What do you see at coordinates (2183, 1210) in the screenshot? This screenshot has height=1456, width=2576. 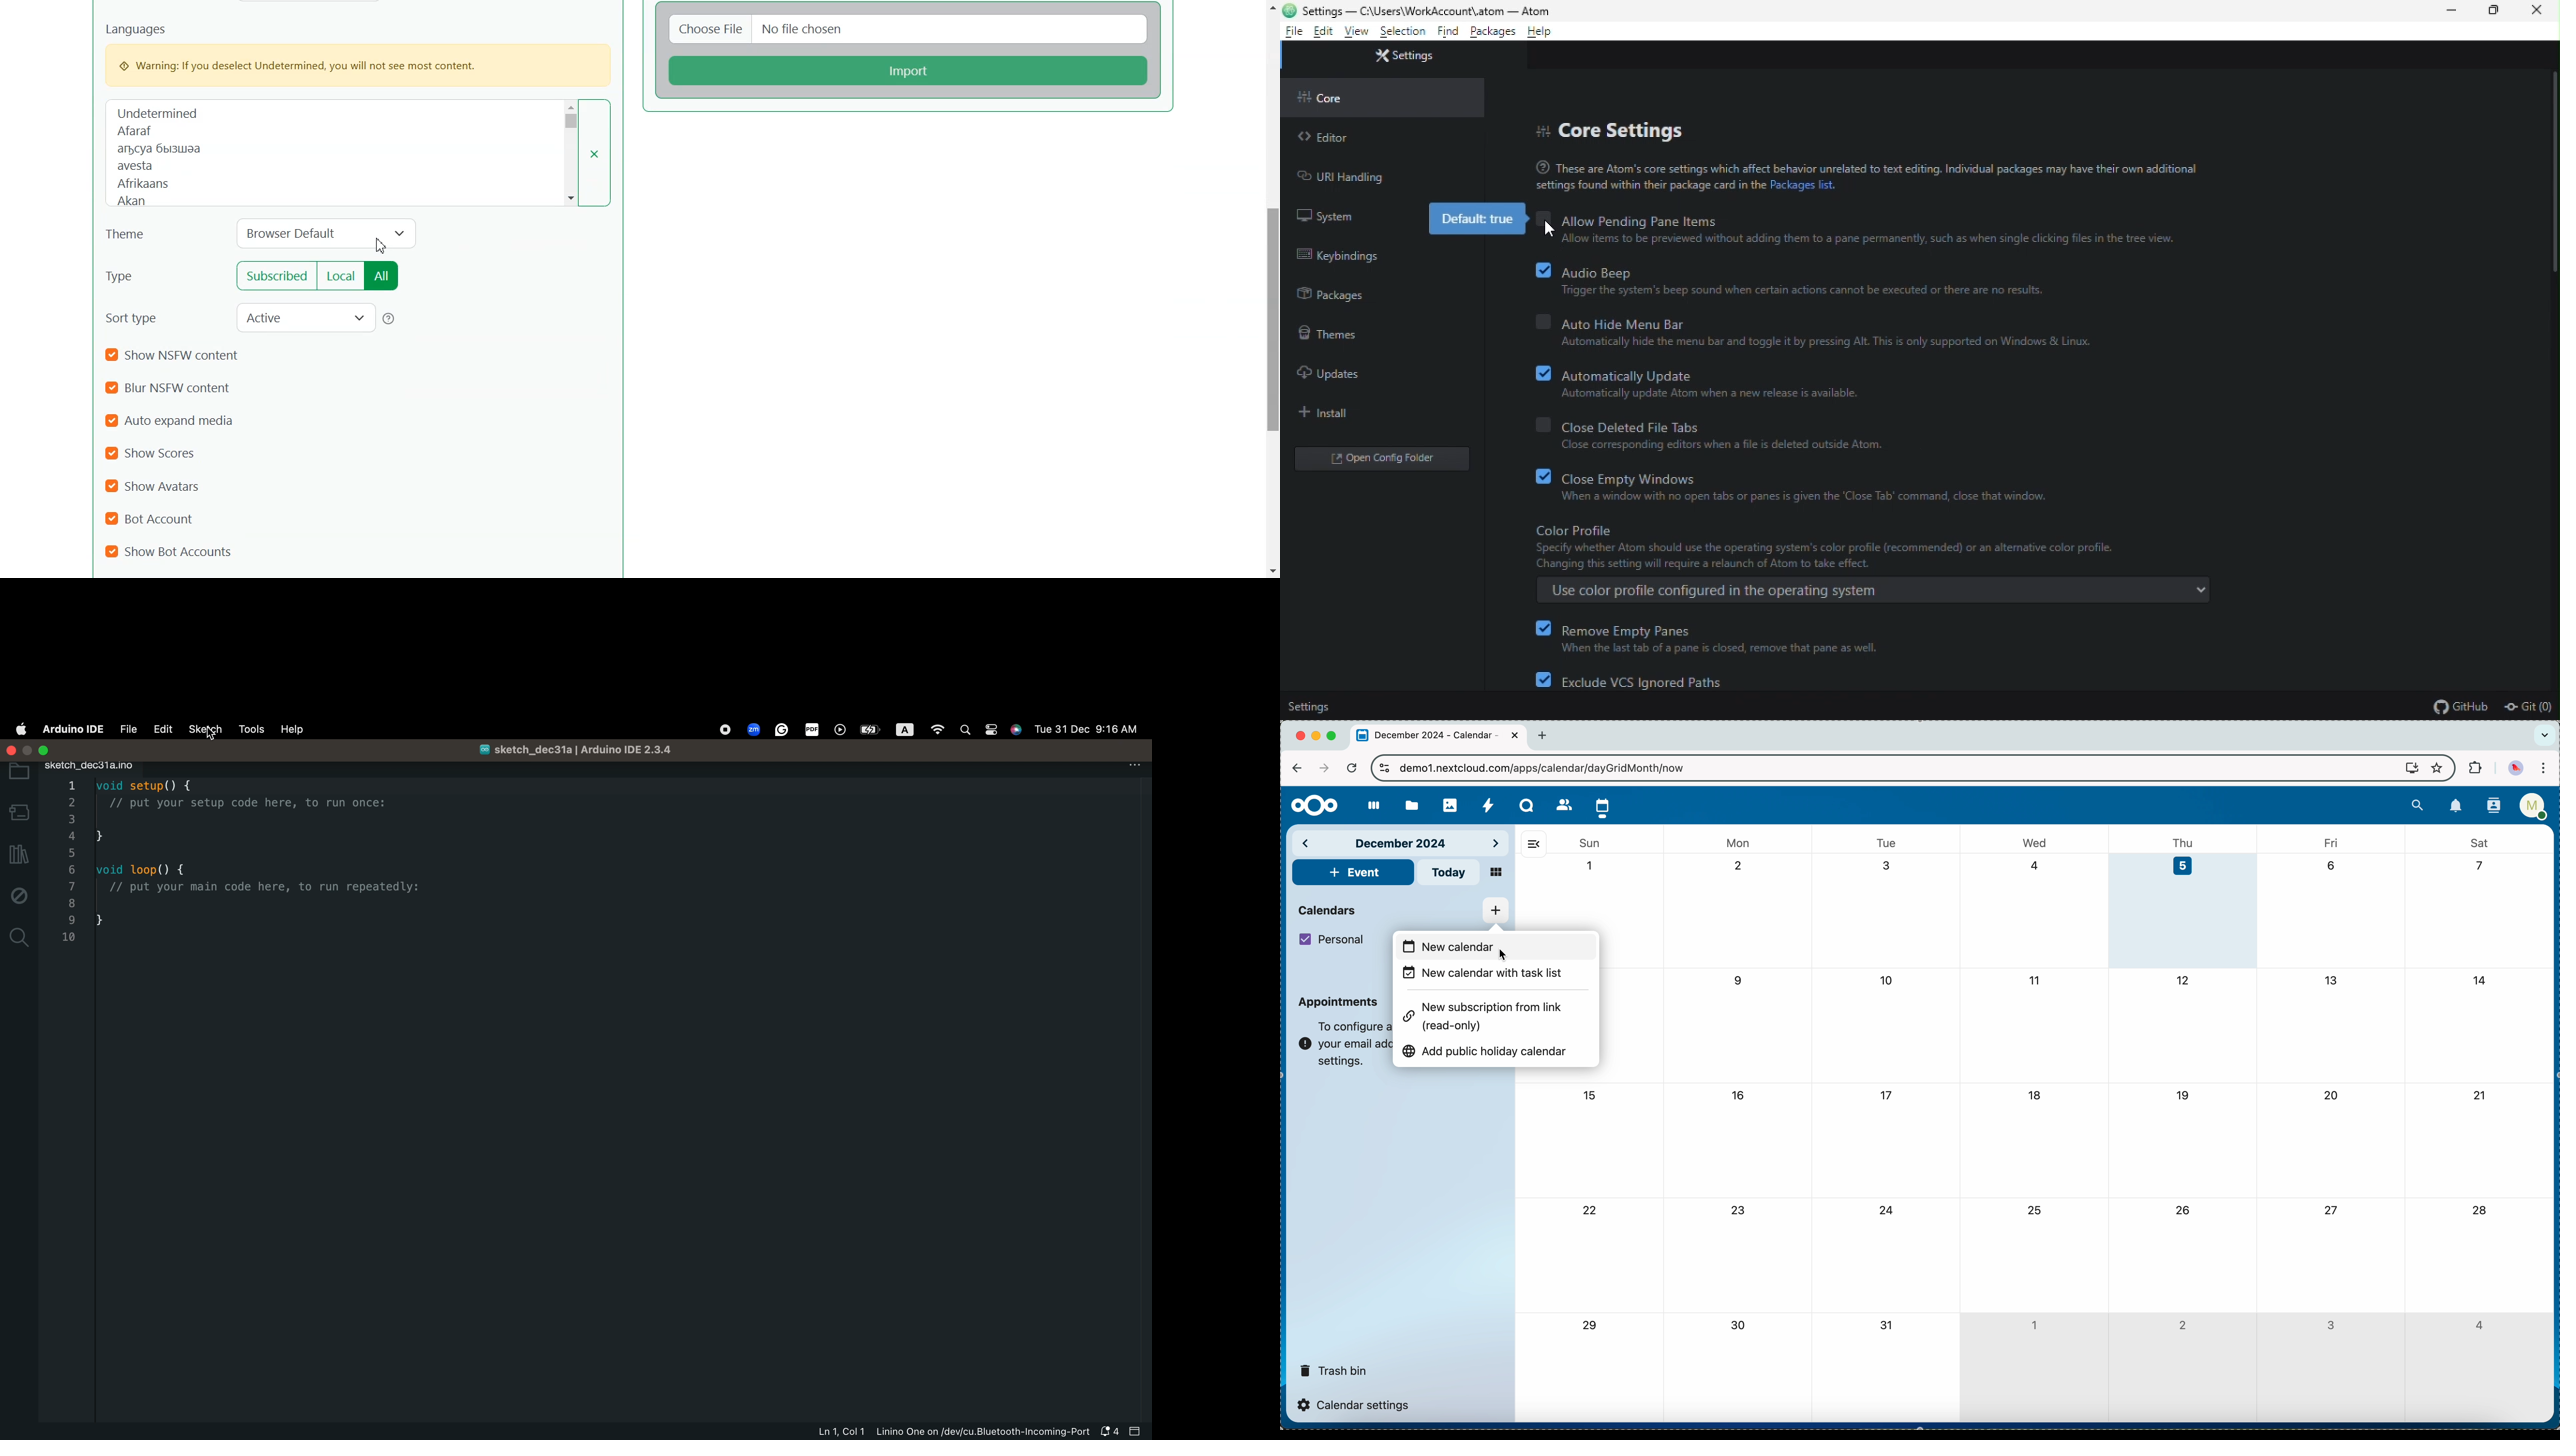 I see `26` at bounding box center [2183, 1210].